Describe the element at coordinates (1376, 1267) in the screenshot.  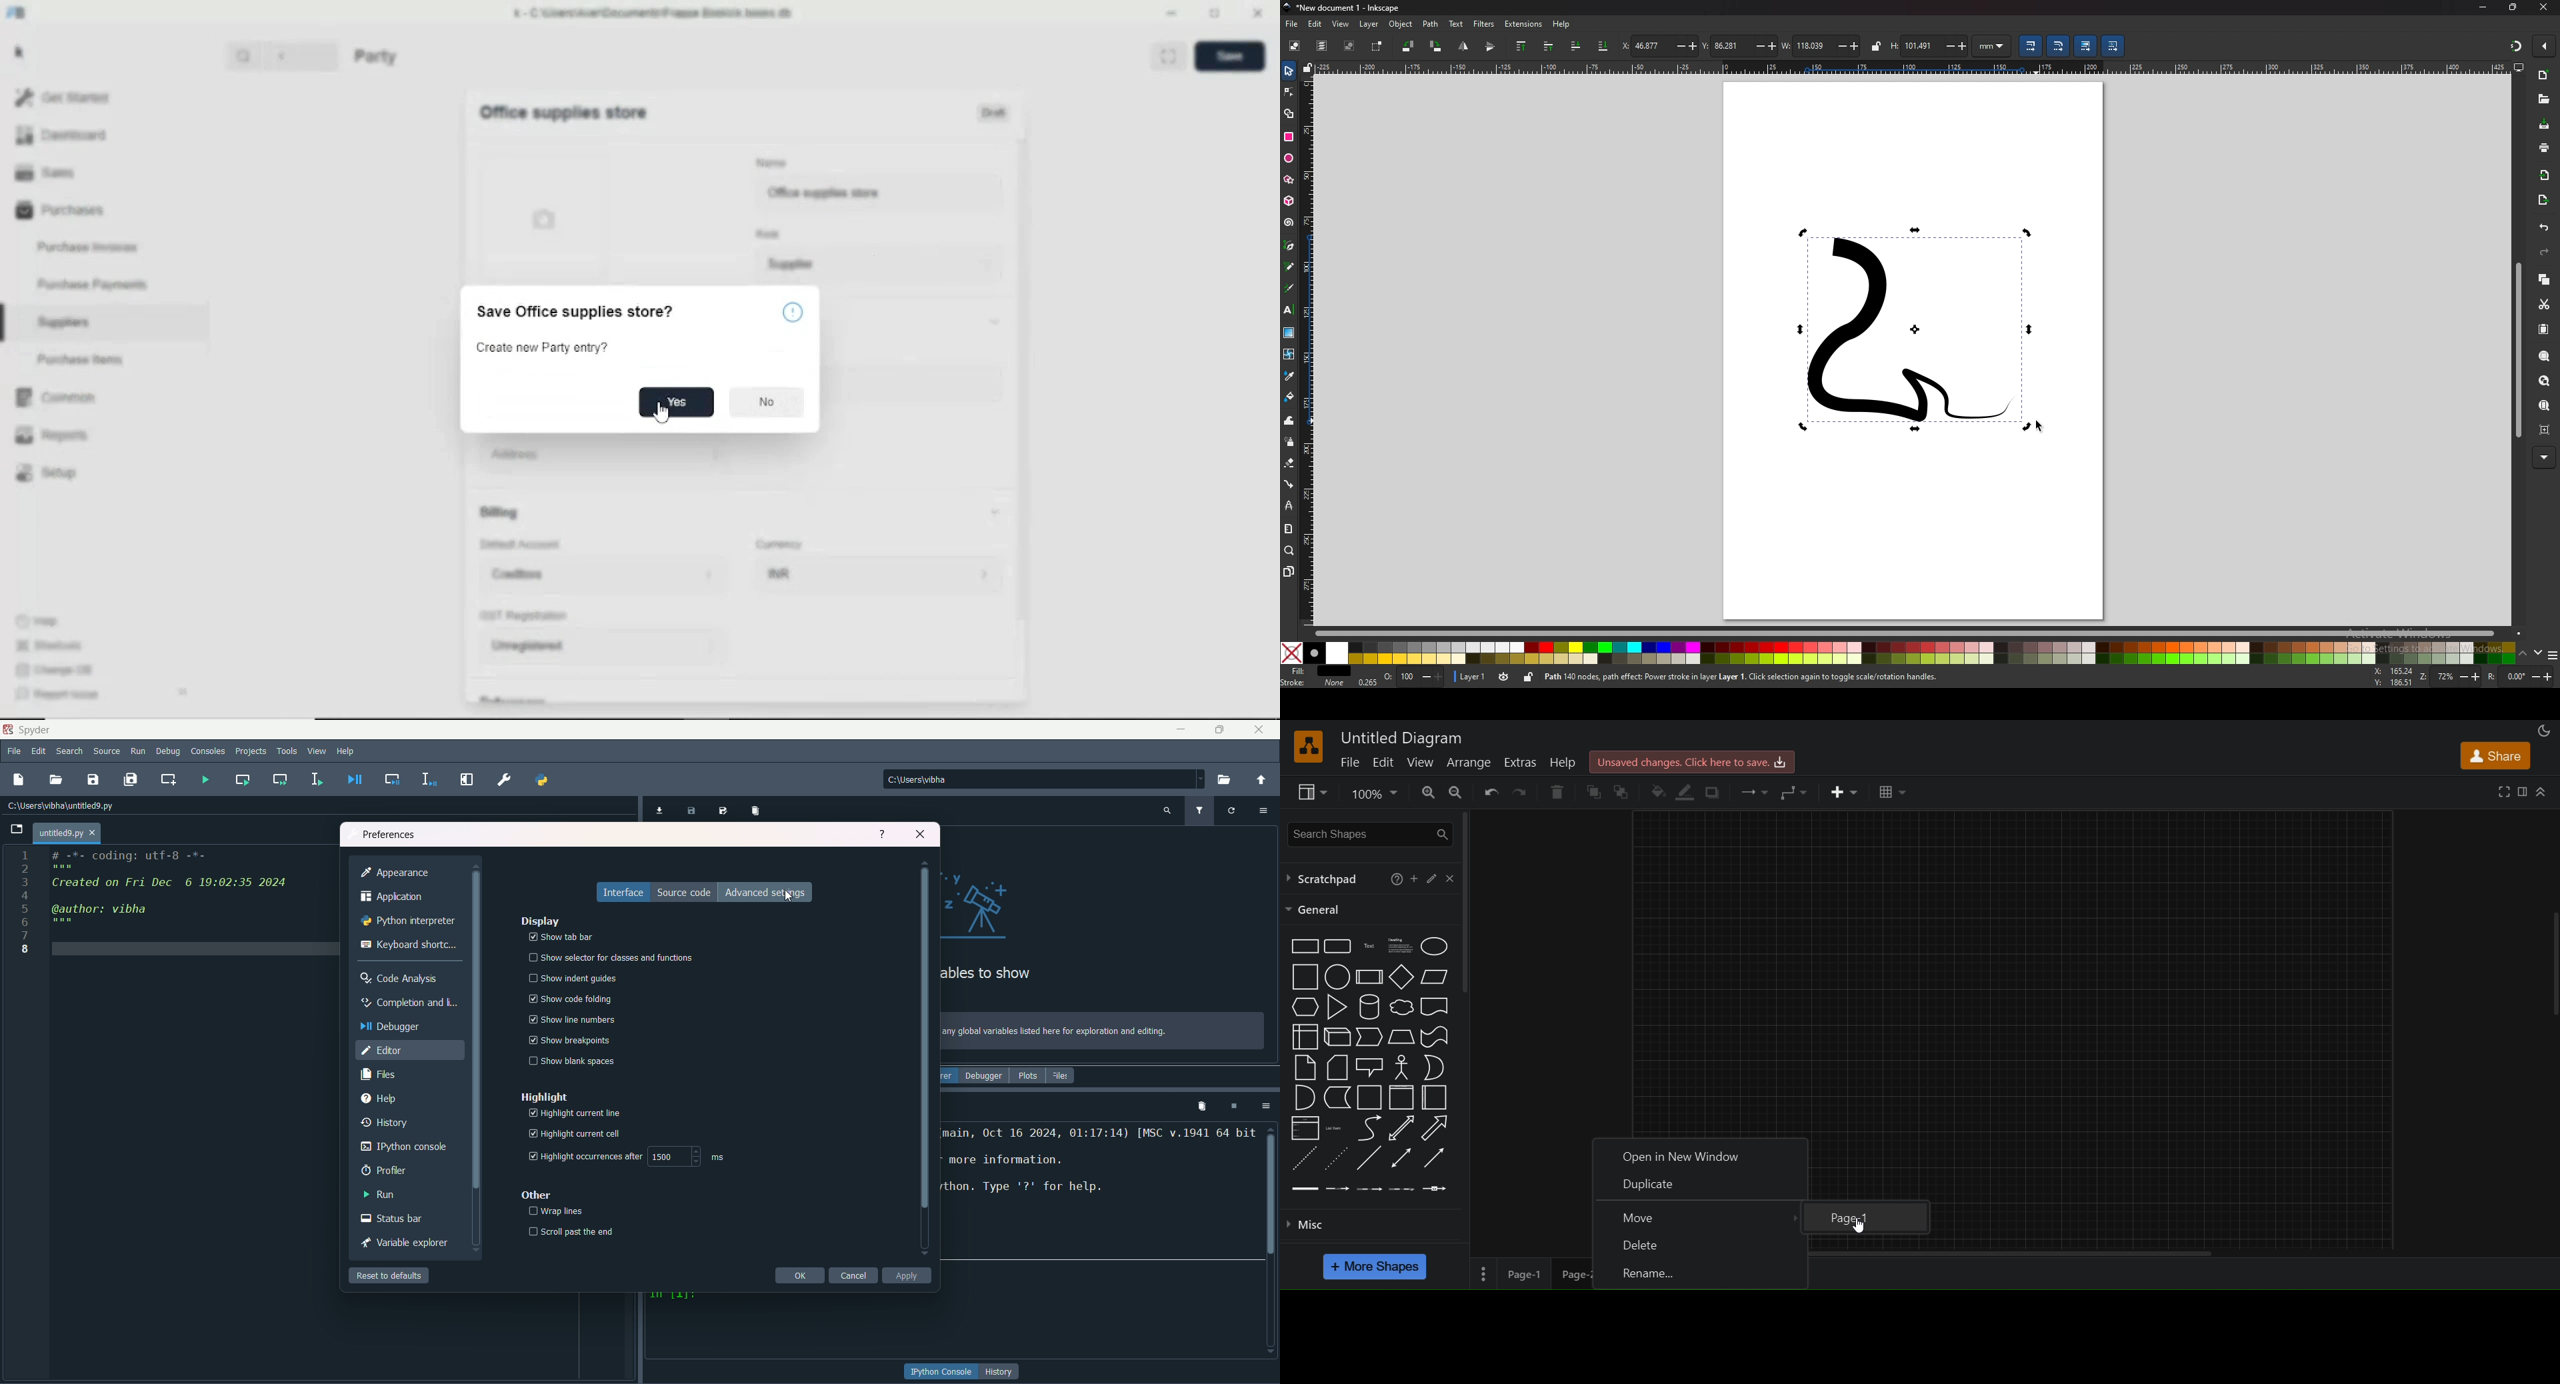
I see `more shapes` at that location.